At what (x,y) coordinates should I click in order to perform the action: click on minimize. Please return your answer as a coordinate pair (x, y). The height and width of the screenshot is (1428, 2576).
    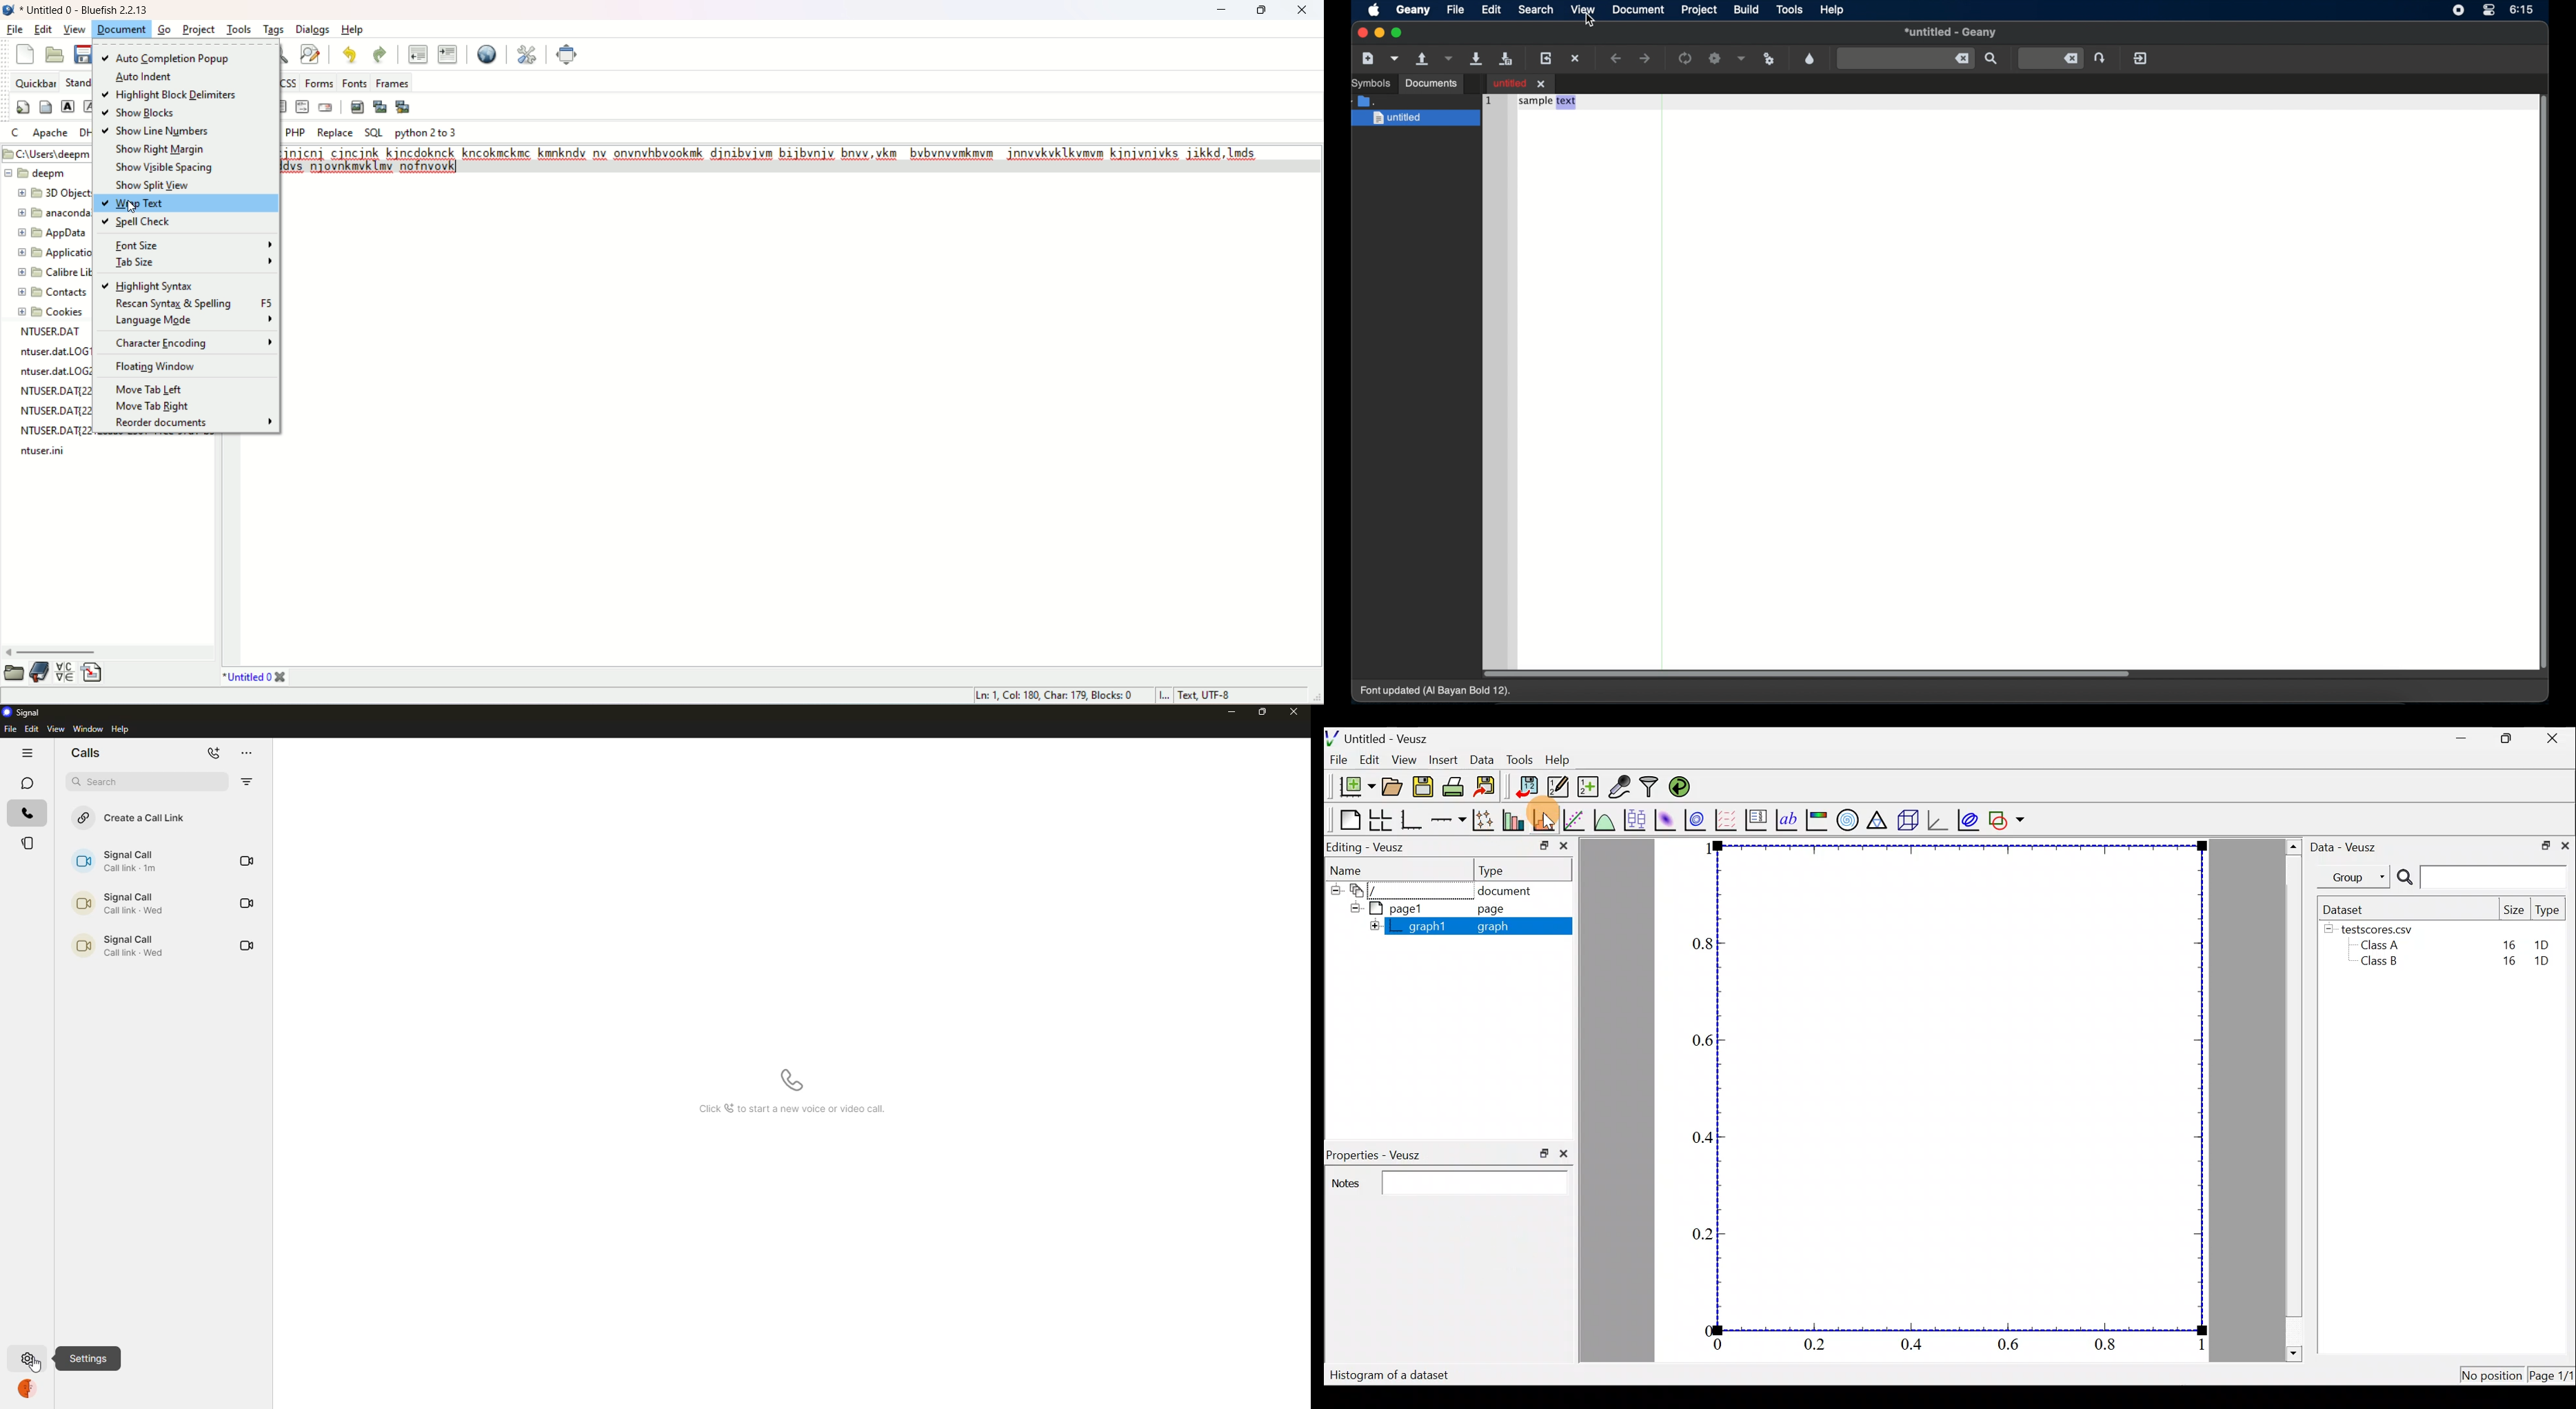
    Looking at the image, I should click on (1216, 11).